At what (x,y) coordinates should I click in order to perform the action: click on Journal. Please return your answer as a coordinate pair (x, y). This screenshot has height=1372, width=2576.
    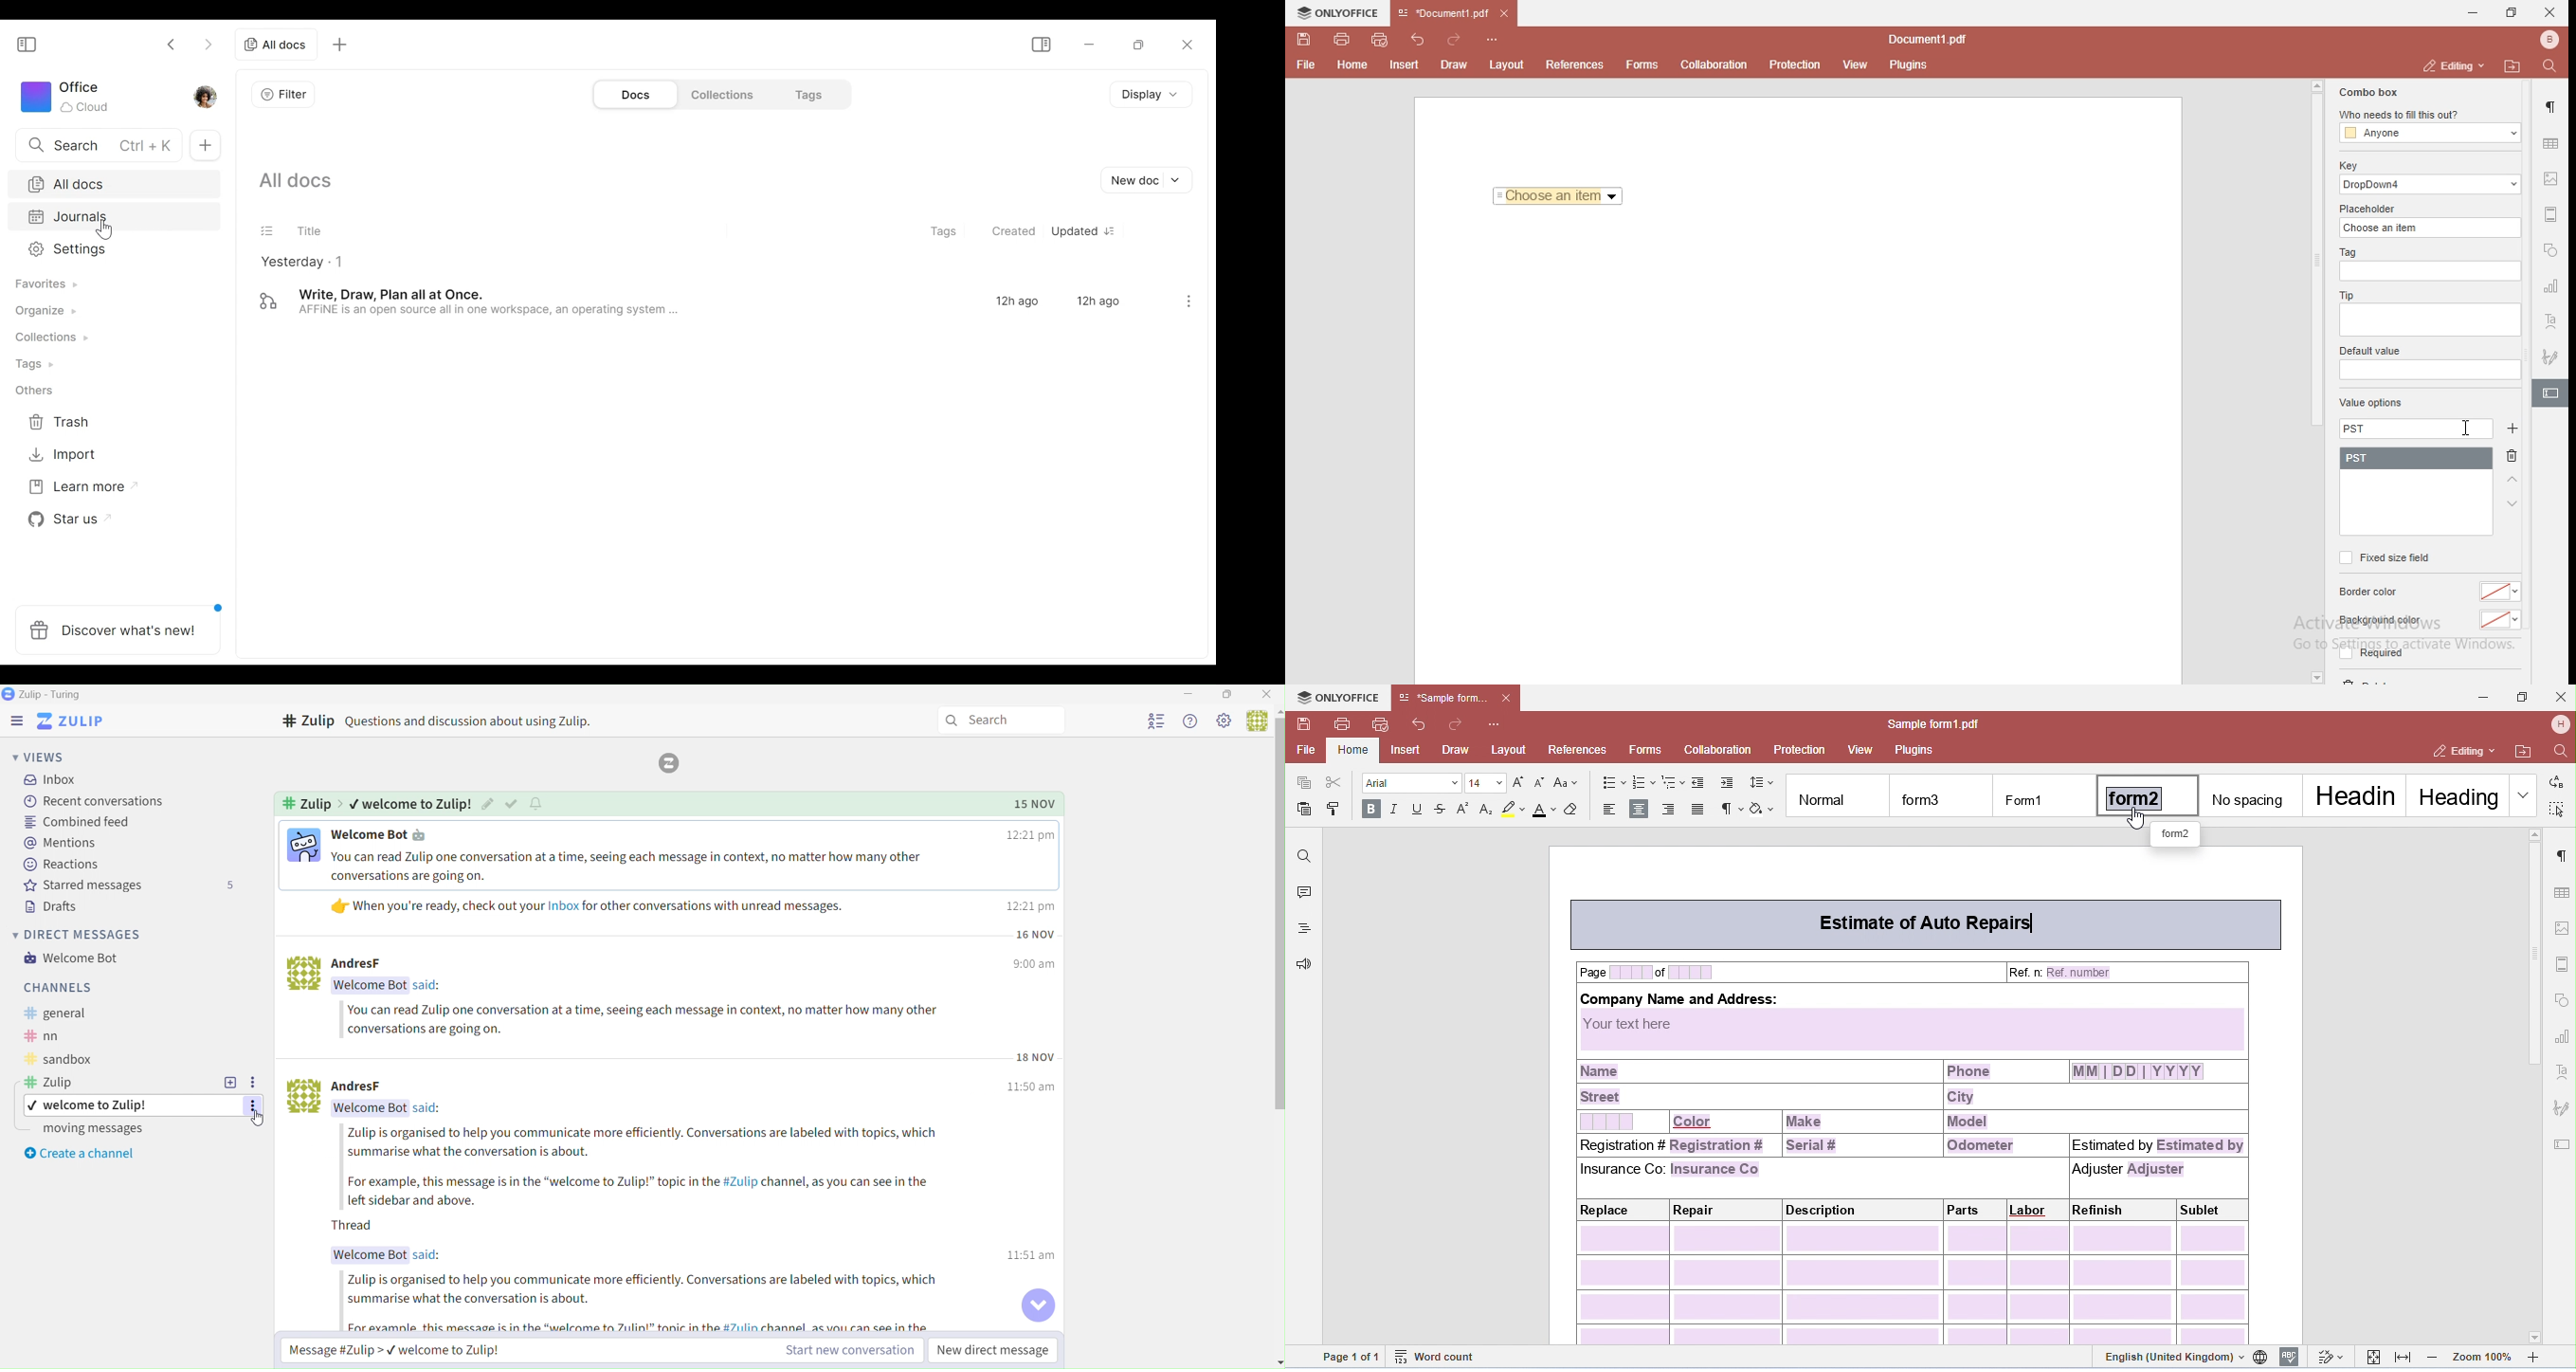
    Looking at the image, I should click on (111, 215).